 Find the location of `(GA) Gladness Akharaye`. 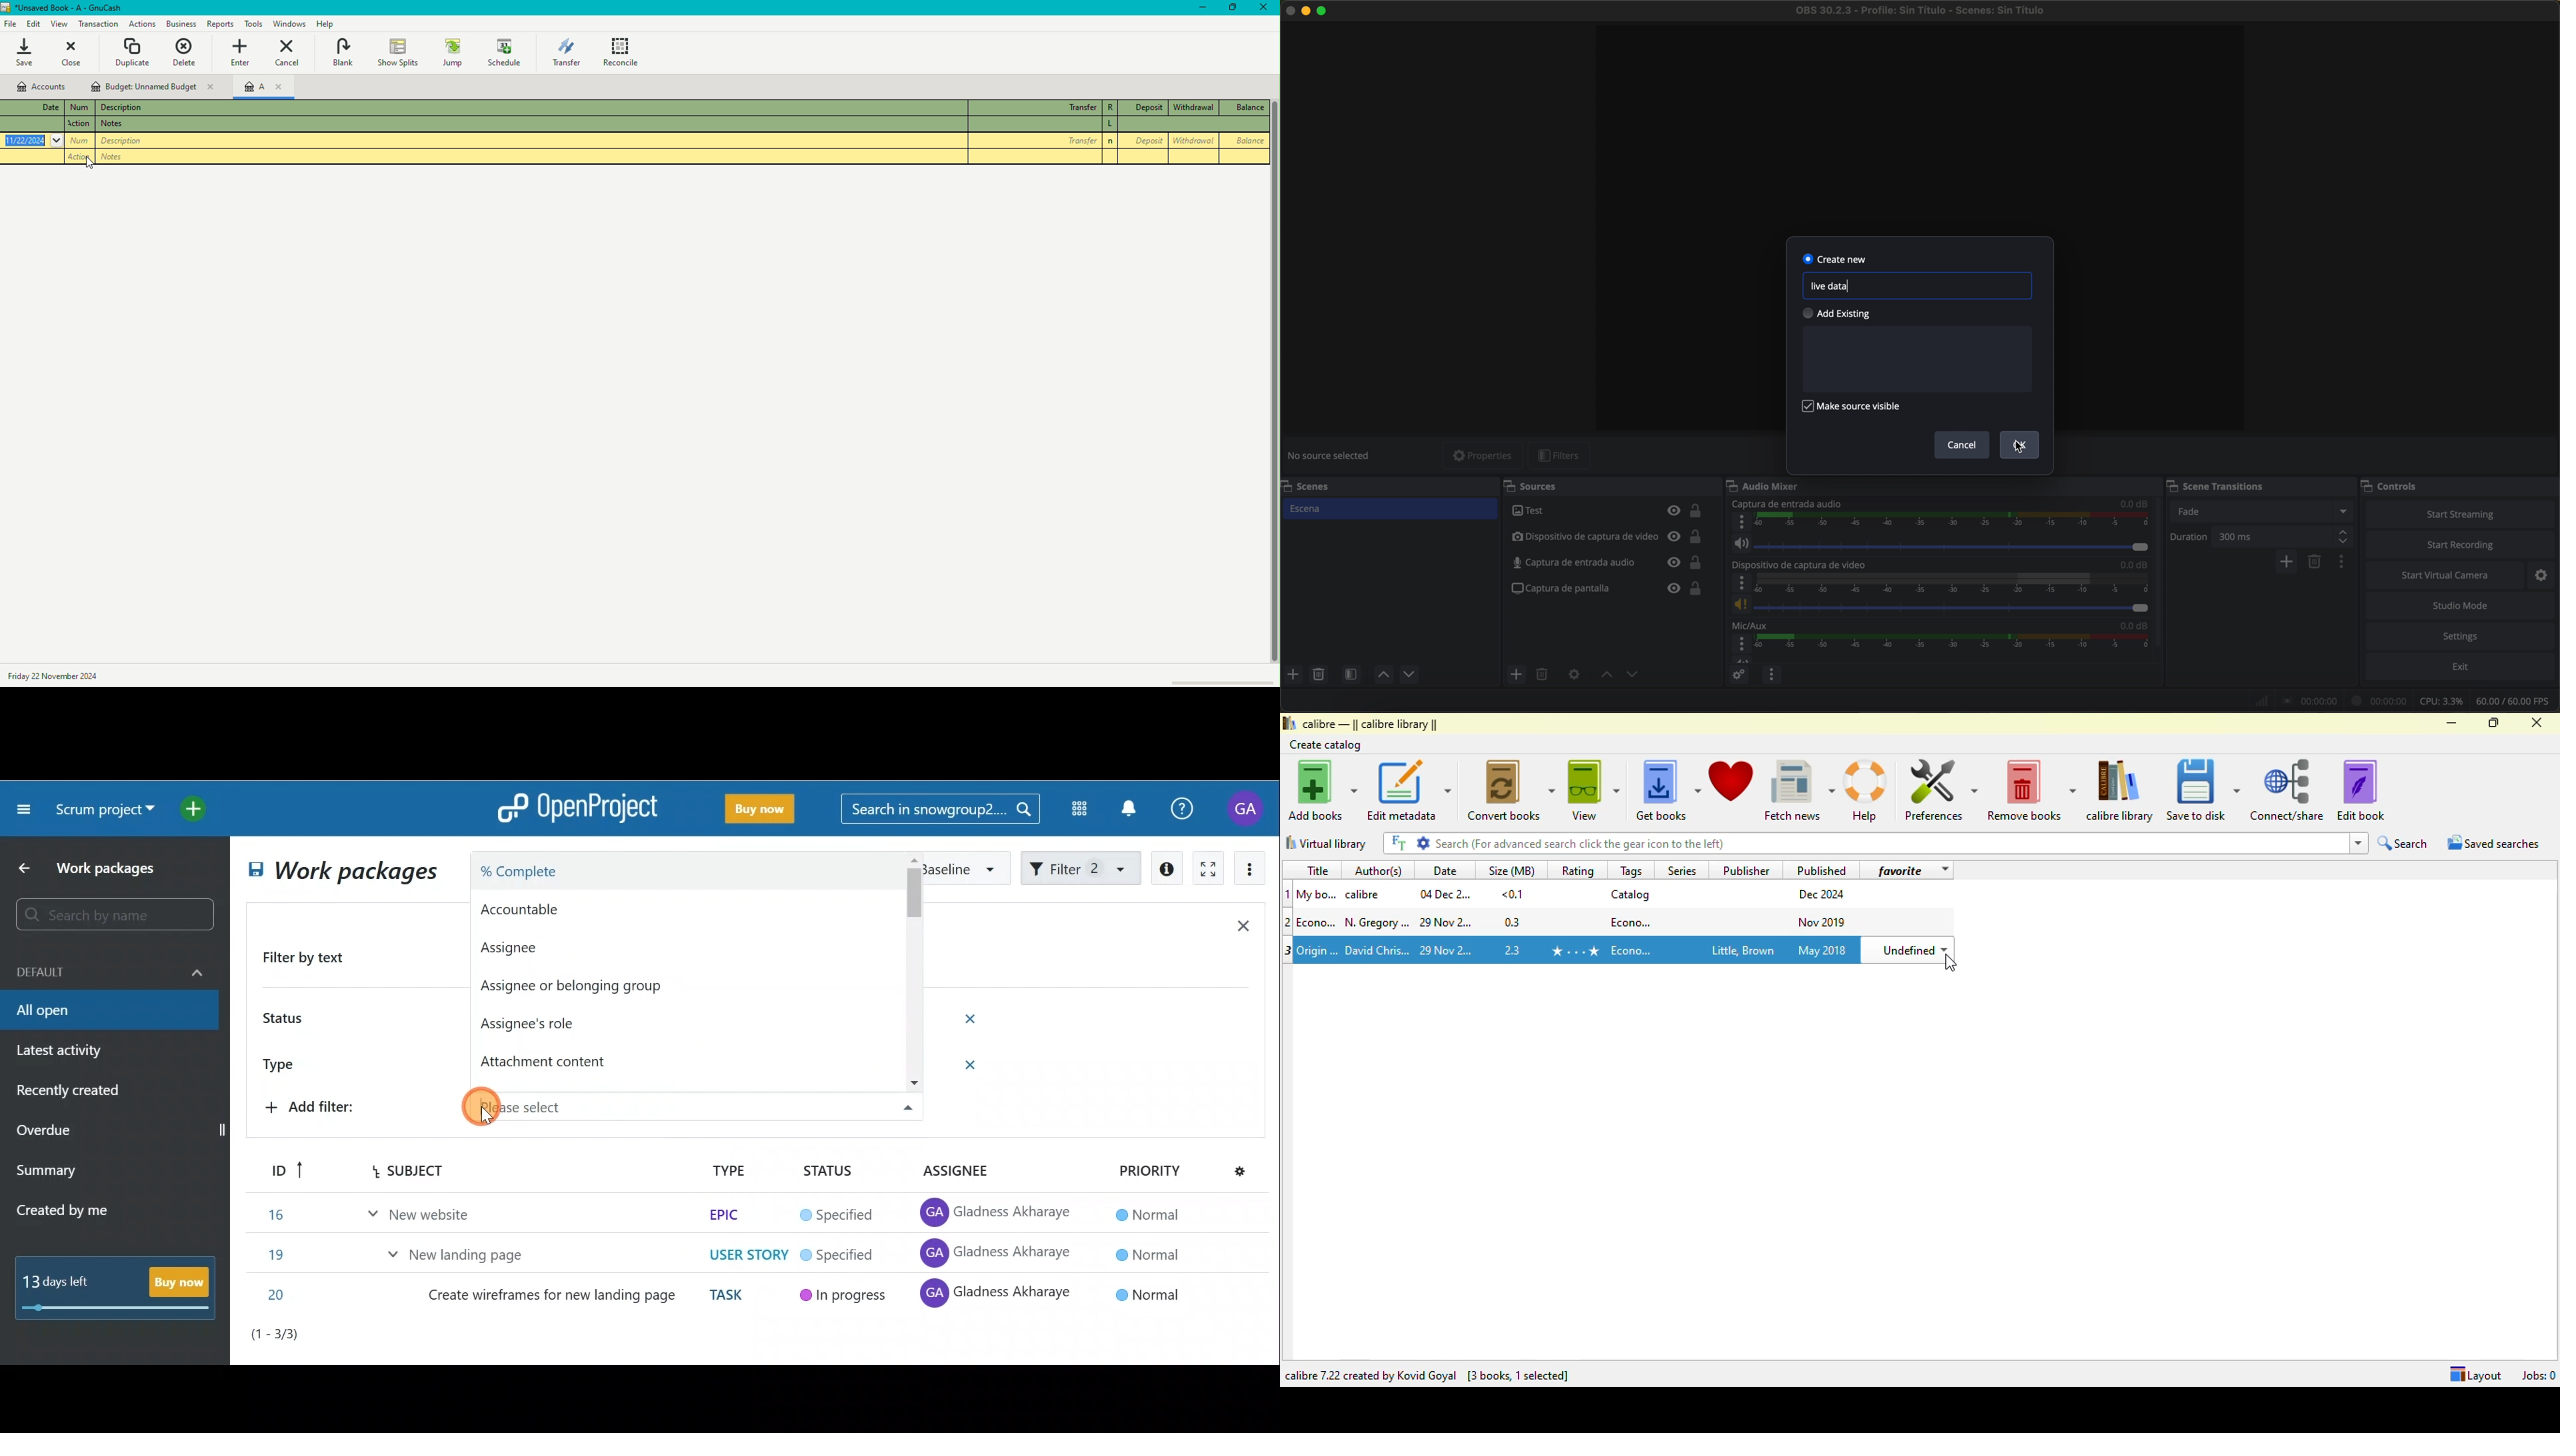

(GA) Gladness Akharaye is located at coordinates (997, 1297).